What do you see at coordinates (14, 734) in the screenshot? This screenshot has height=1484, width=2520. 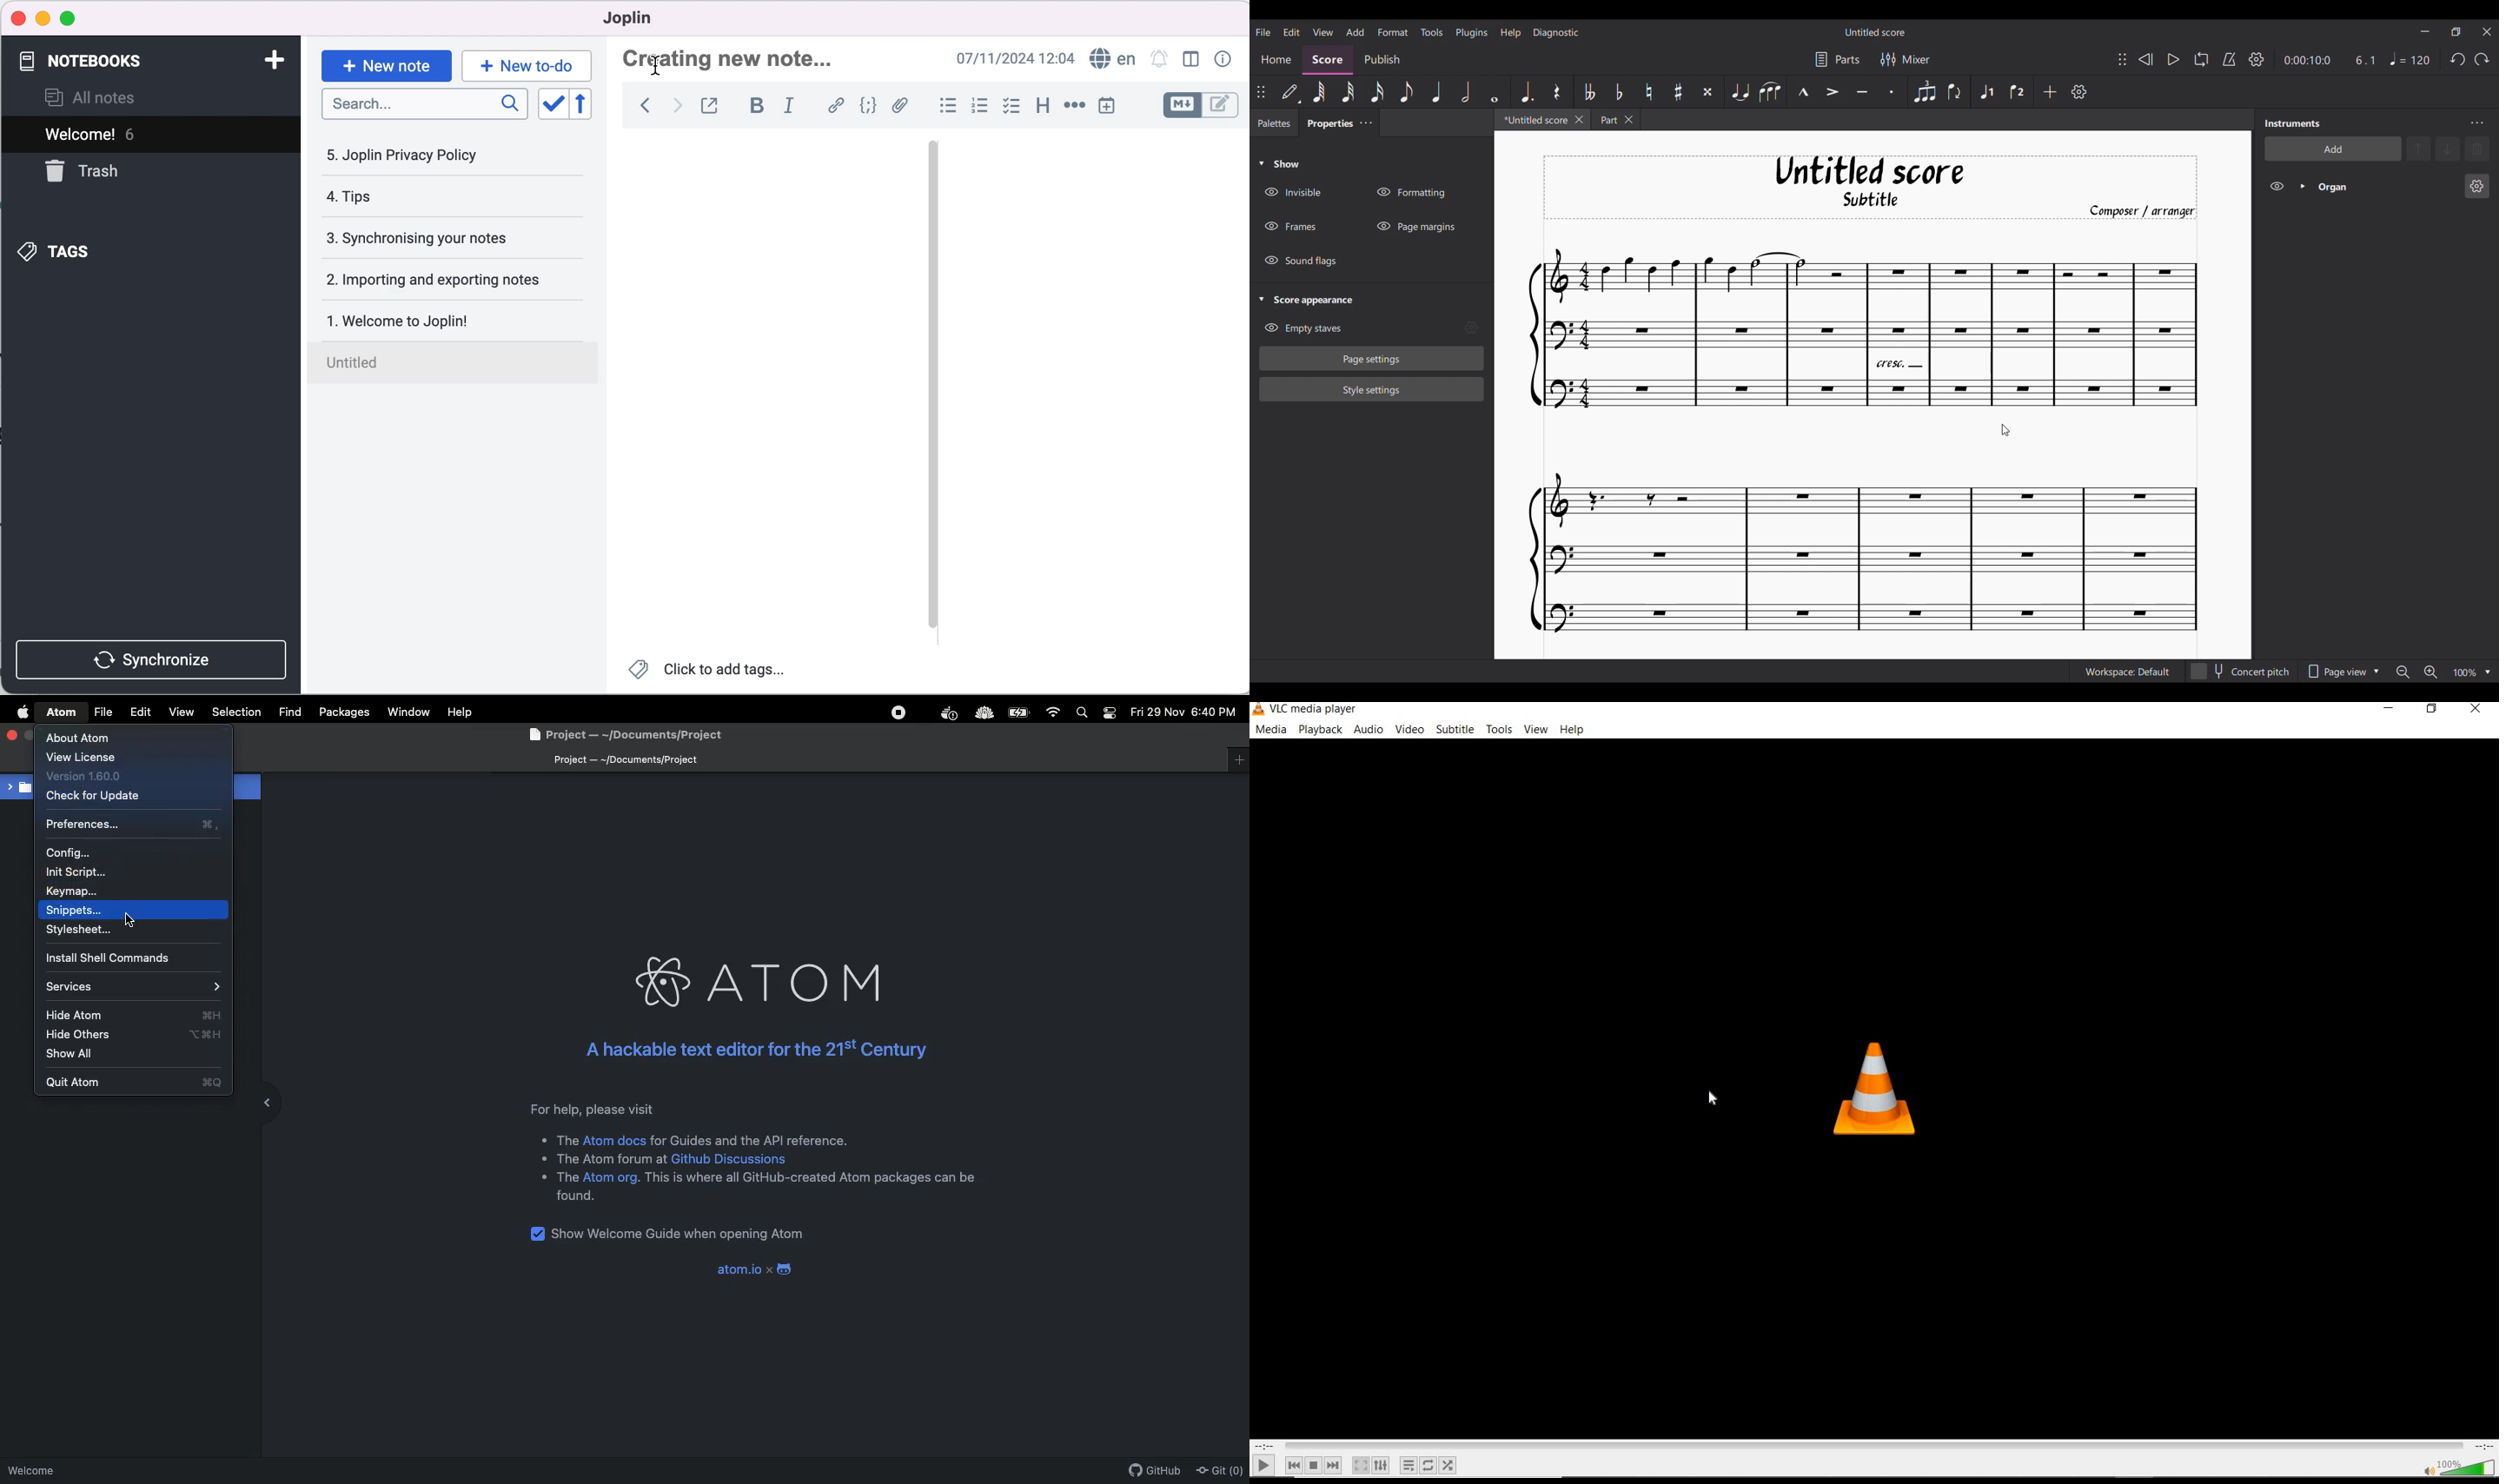 I see `Close` at bounding box center [14, 734].